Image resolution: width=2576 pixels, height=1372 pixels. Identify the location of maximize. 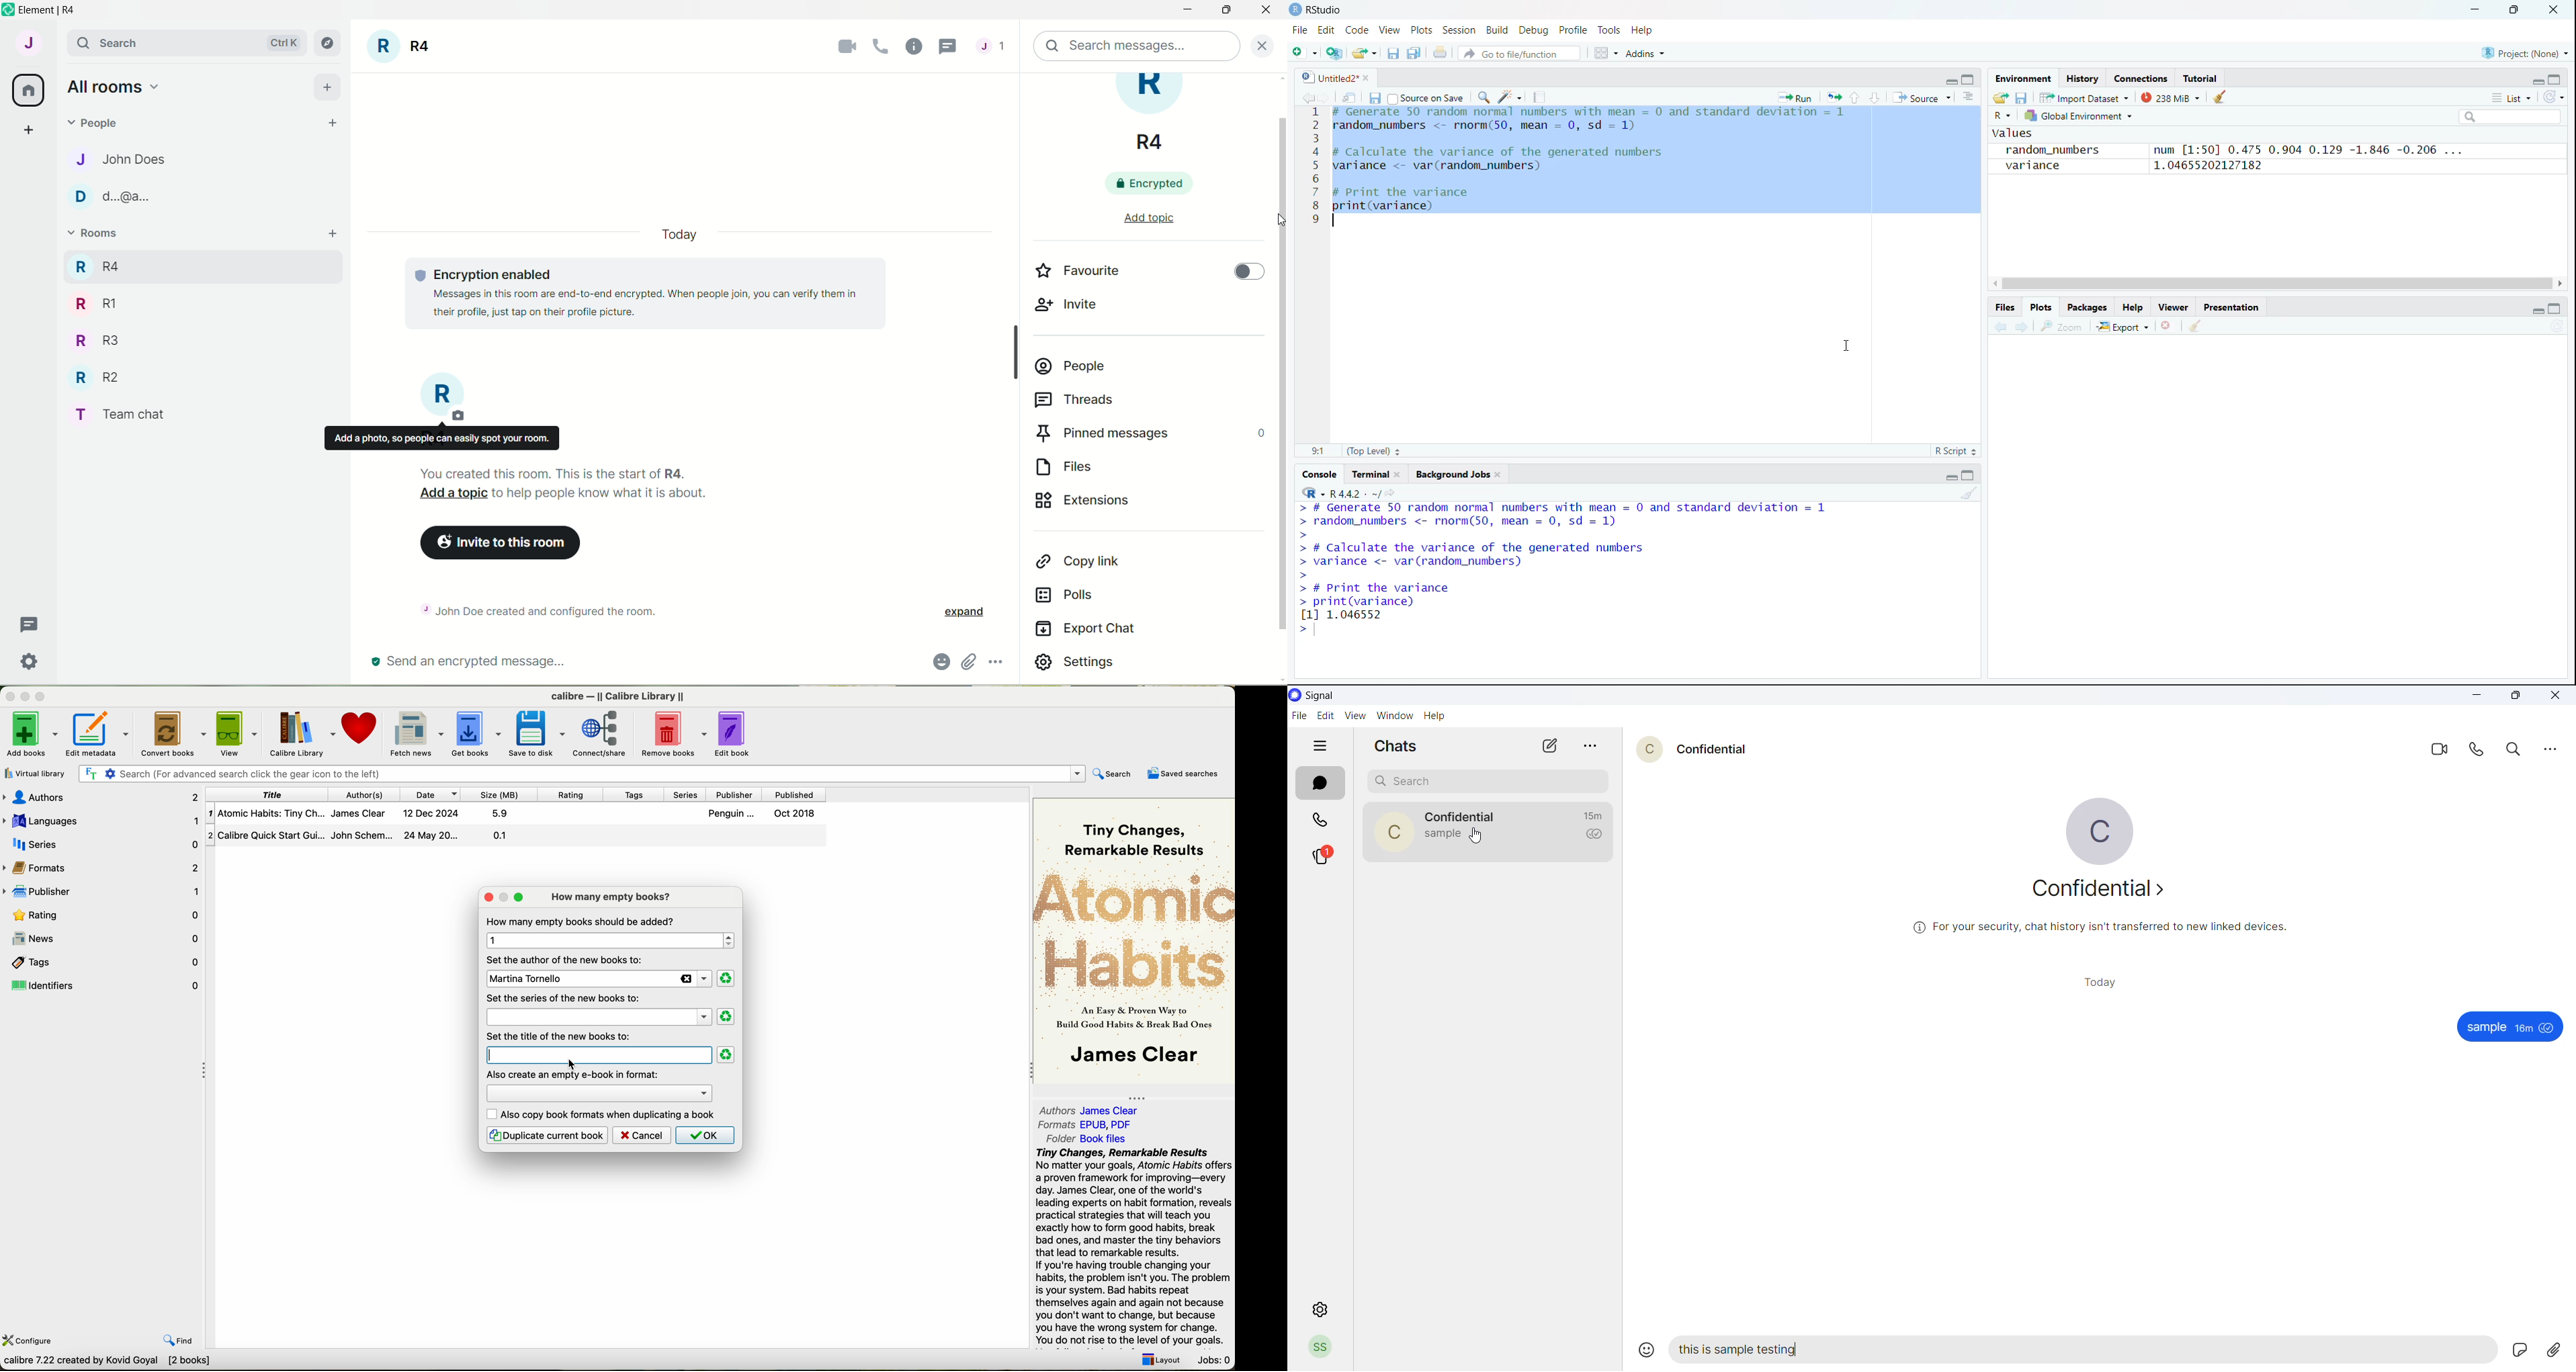
(1969, 476).